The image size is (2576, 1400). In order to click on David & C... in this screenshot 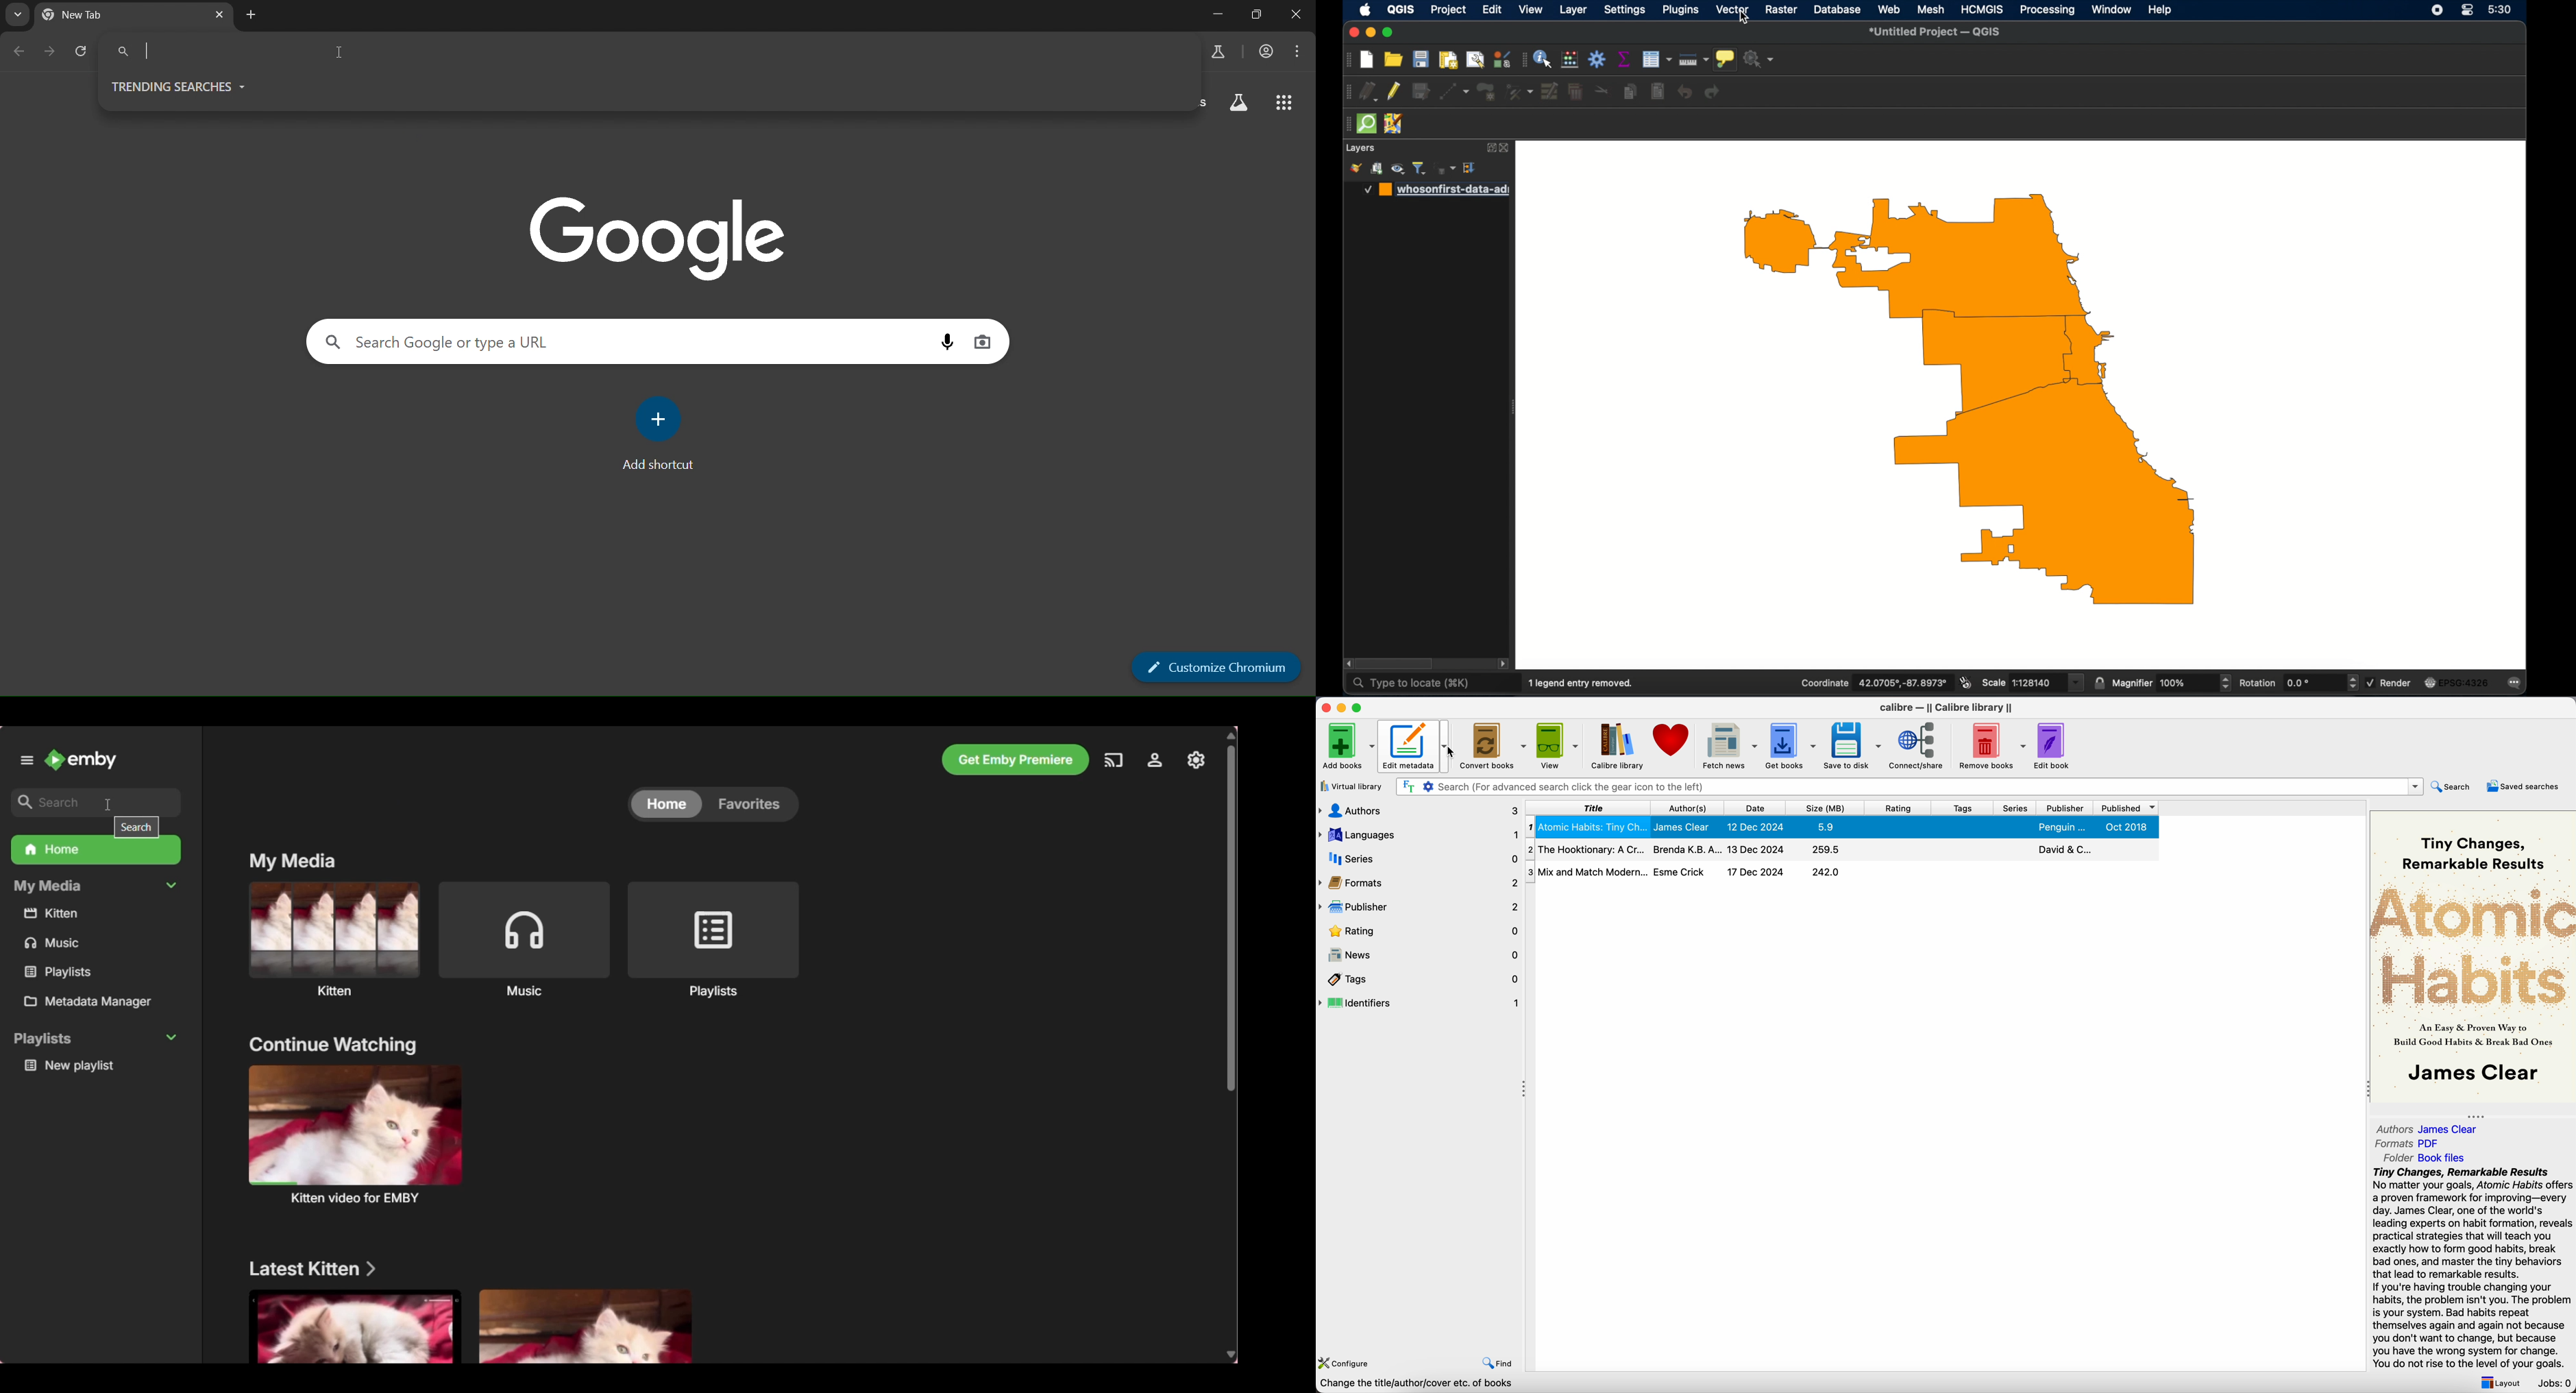, I will do `click(2063, 849)`.